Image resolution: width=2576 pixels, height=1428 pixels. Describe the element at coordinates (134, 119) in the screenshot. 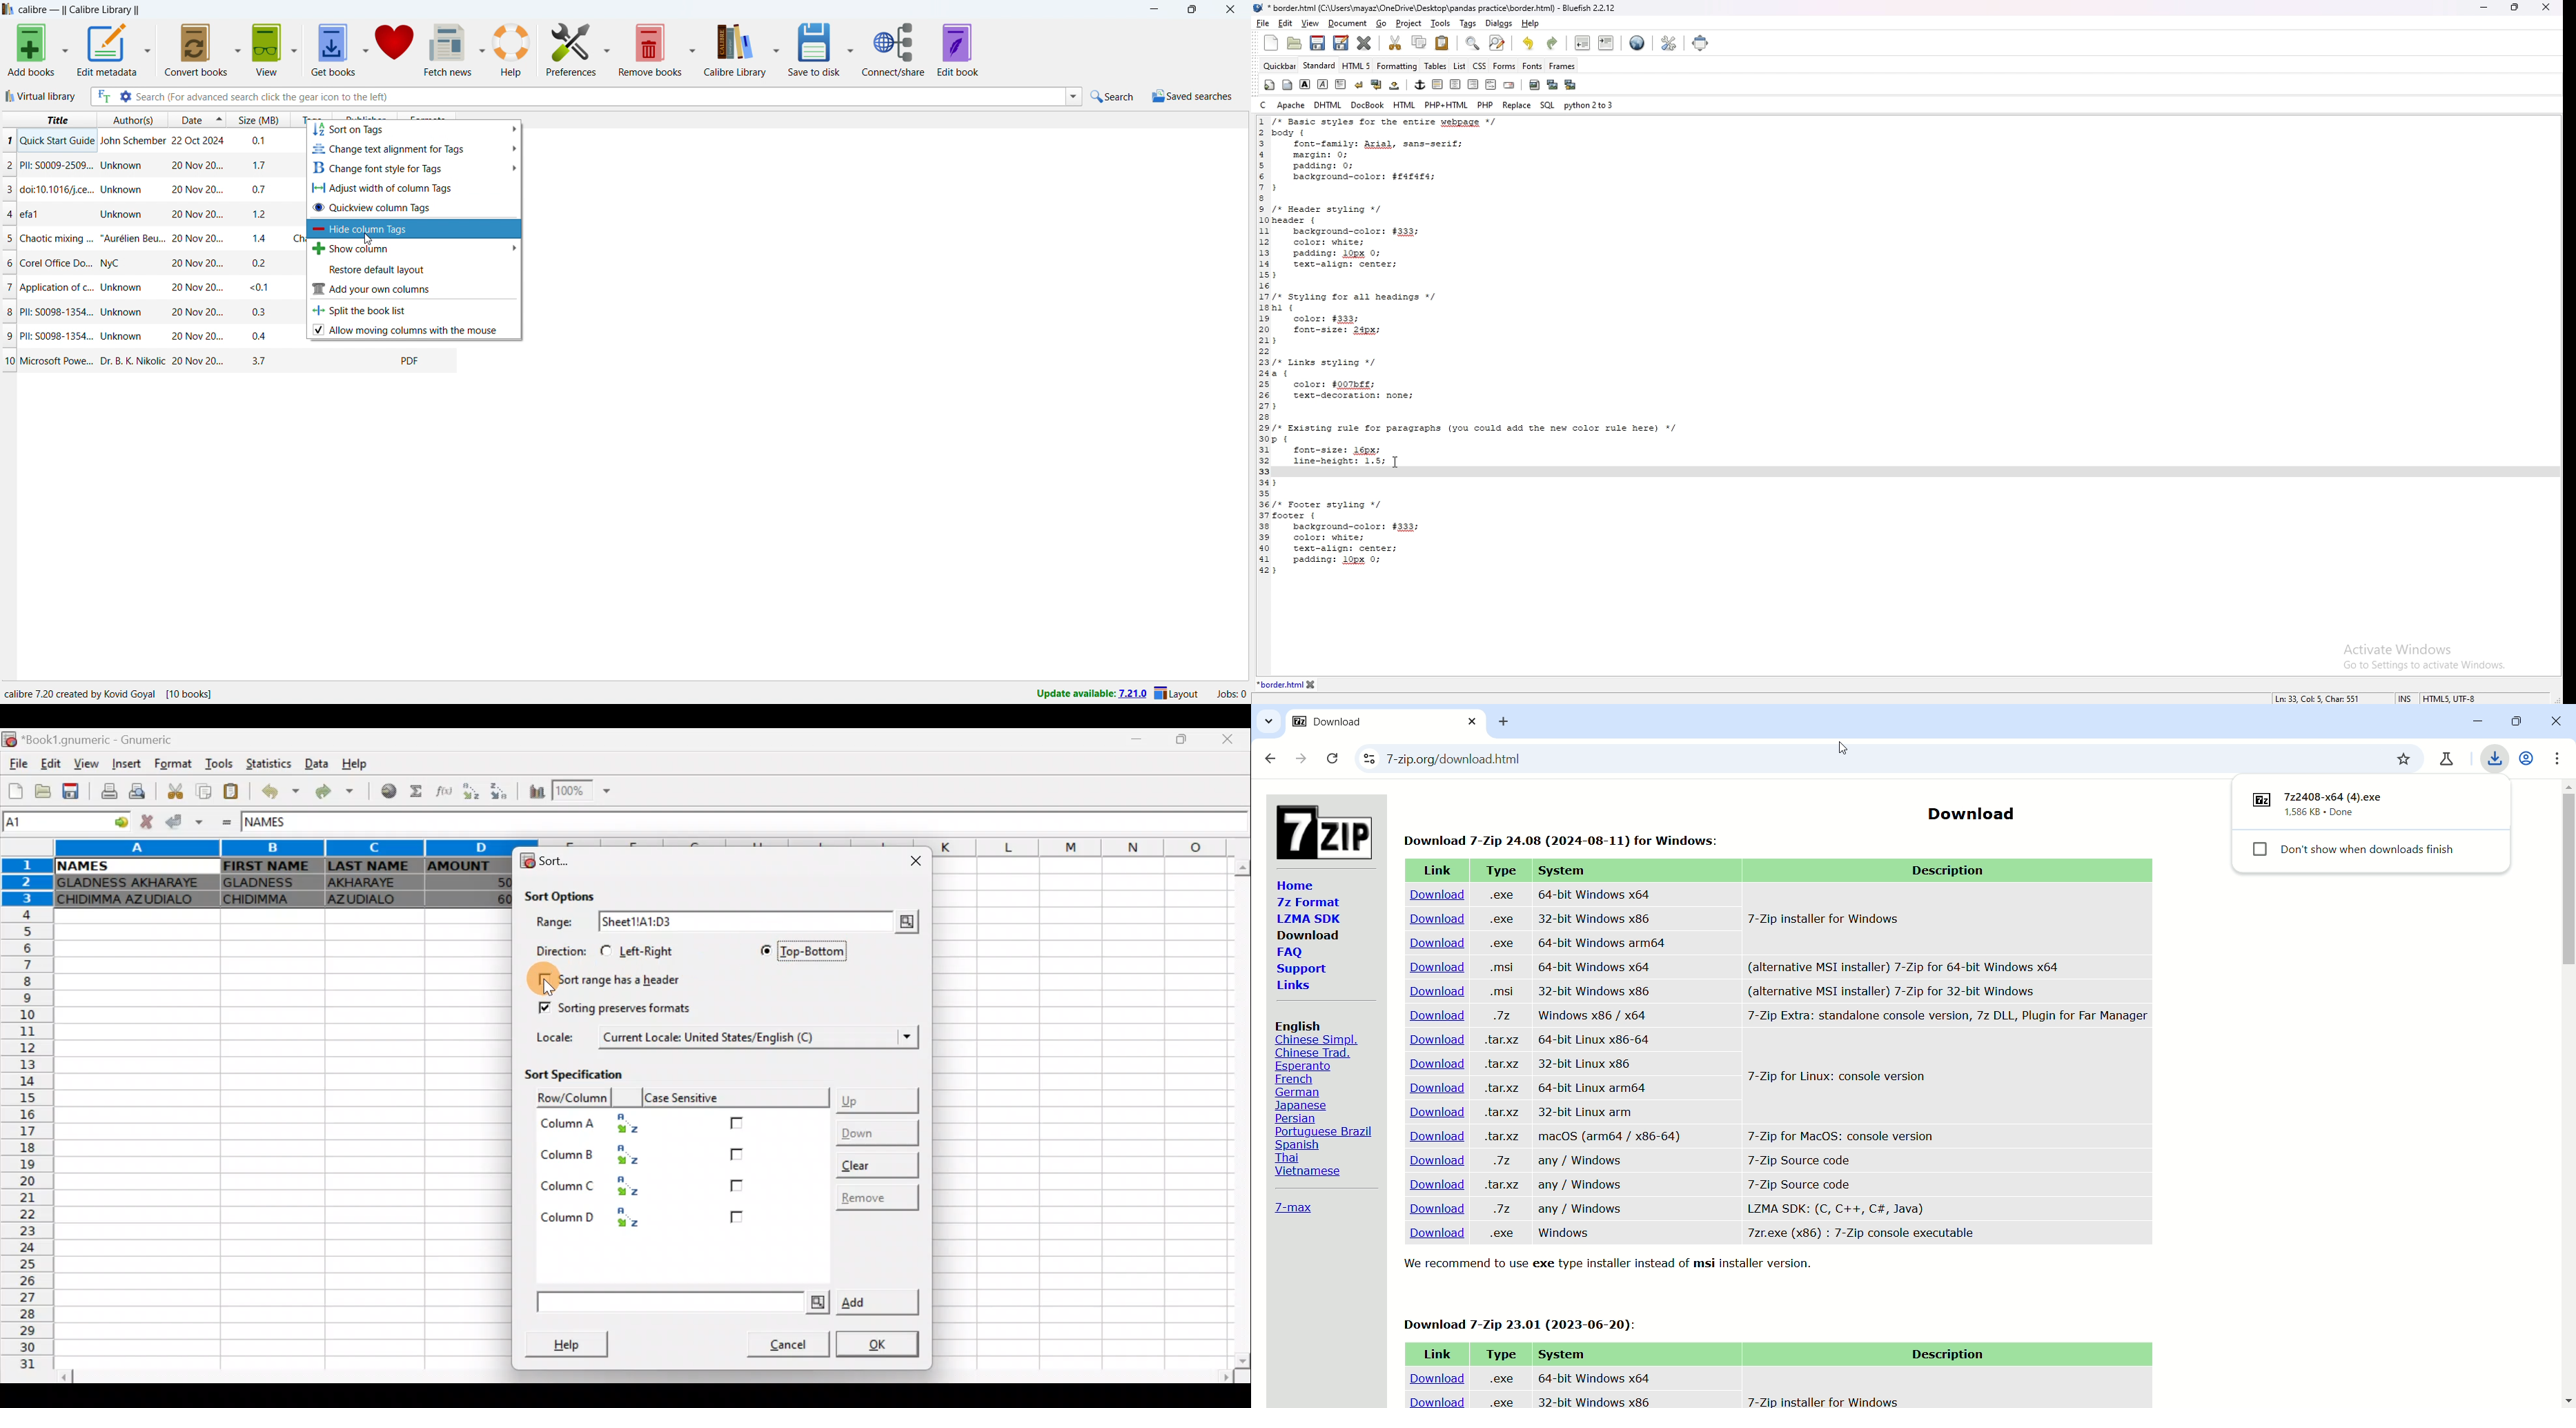

I see `sort by authors` at that location.